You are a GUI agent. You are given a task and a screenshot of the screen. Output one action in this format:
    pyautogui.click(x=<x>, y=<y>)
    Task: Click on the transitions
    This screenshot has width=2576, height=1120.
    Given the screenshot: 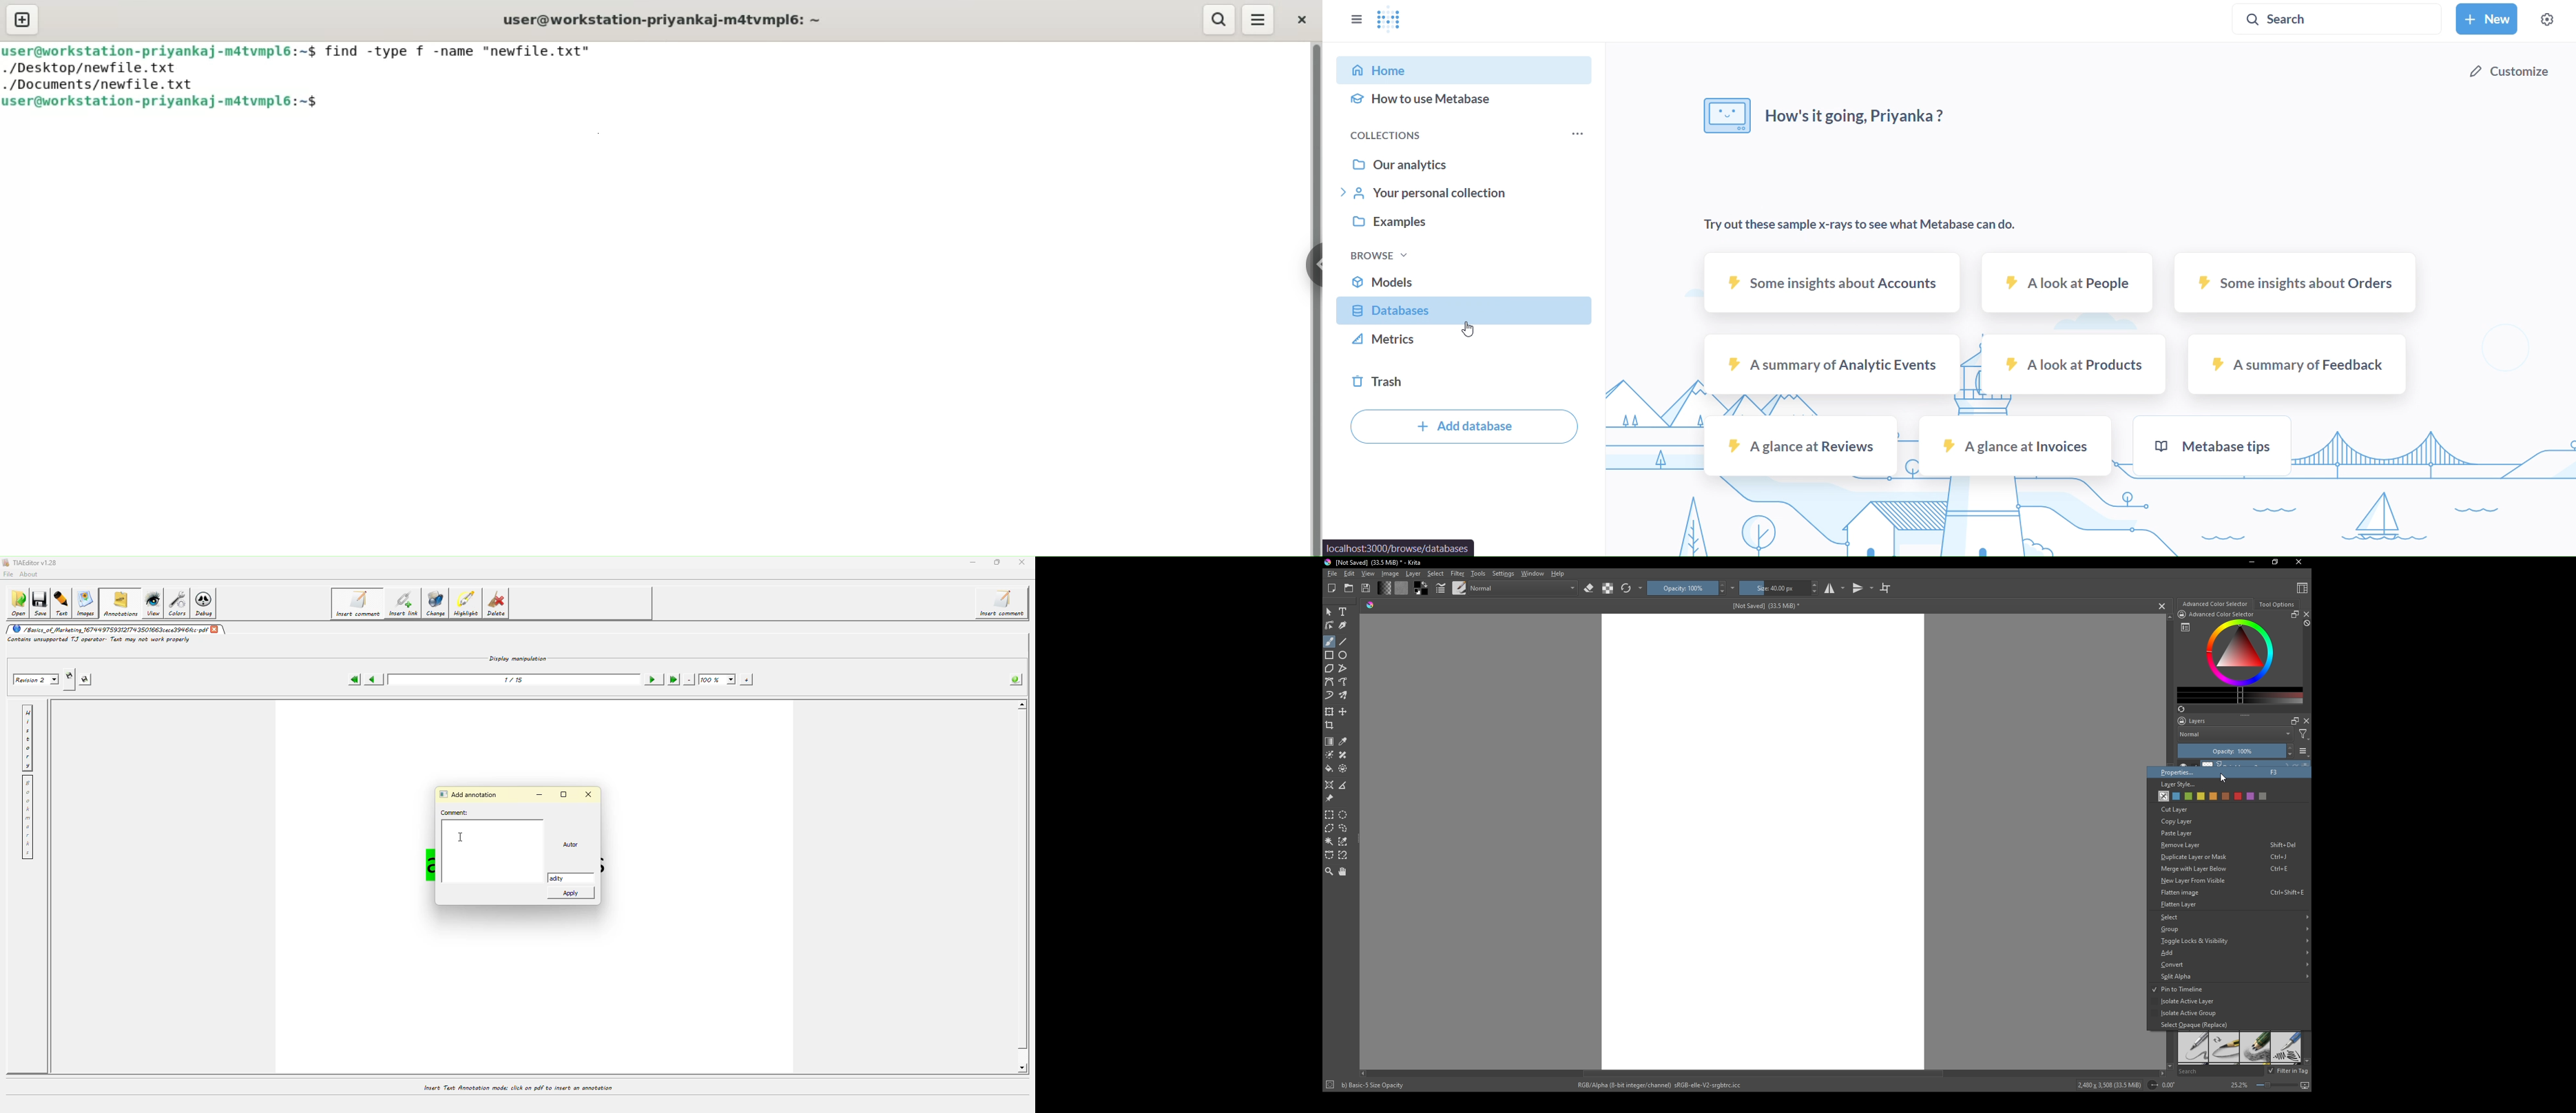 What is the action you would take?
    pyautogui.click(x=1863, y=588)
    